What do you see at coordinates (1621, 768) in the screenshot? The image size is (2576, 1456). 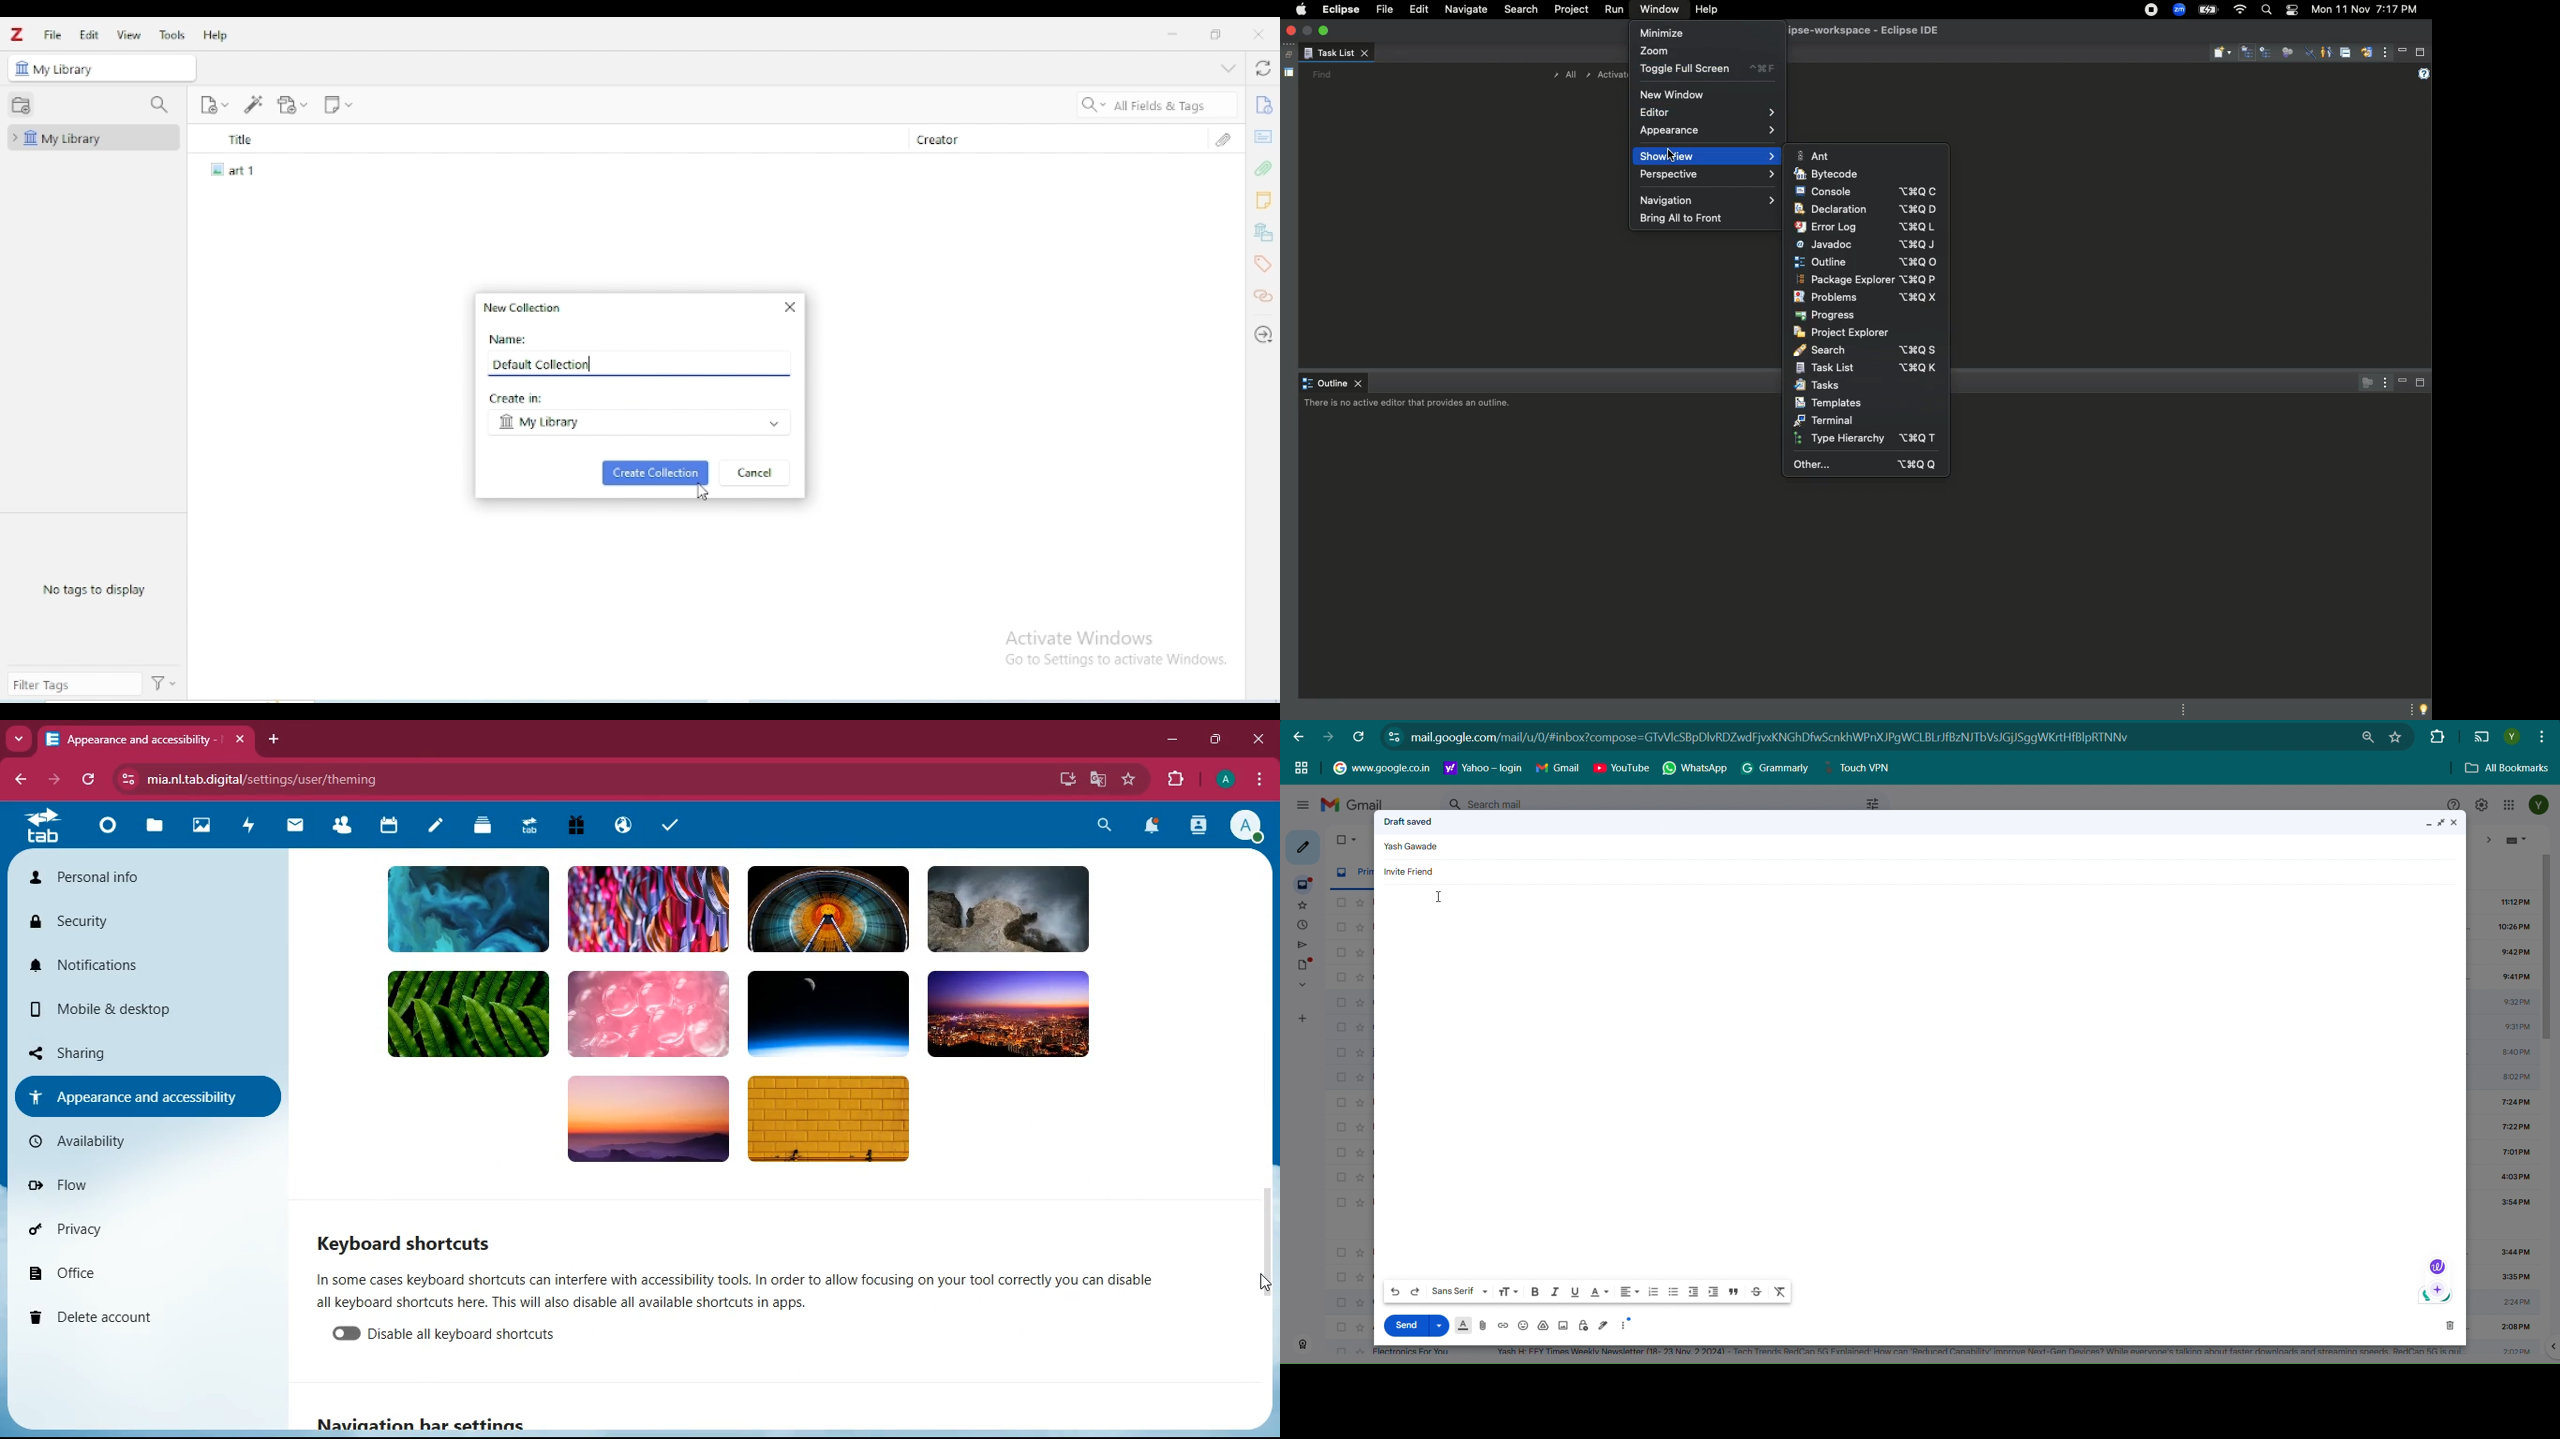 I see `Youtube` at bounding box center [1621, 768].